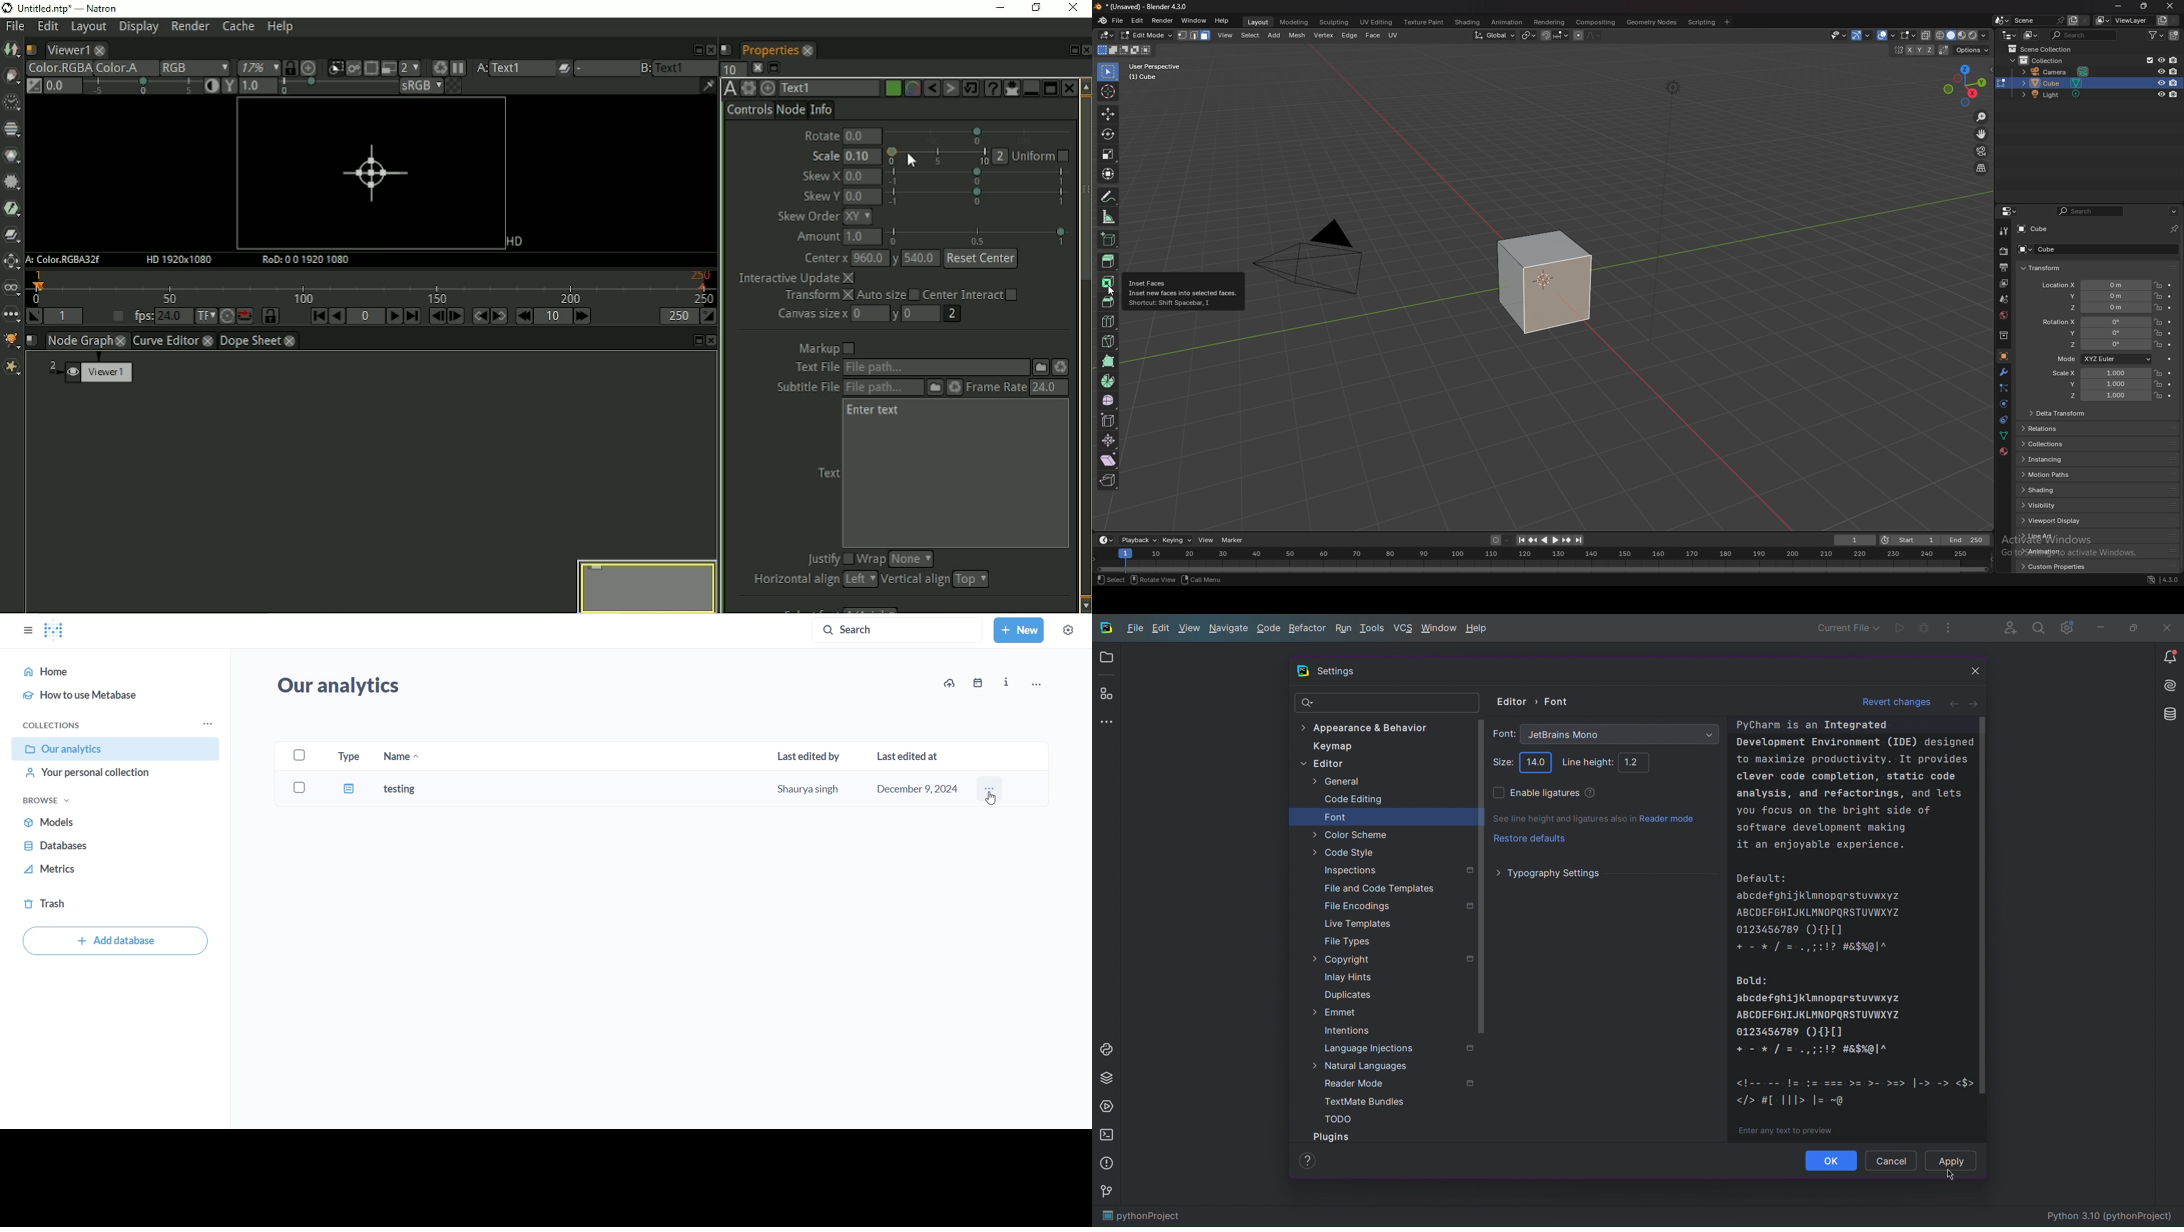 Image resolution: width=2184 pixels, height=1232 pixels. I want to click on Font, so click(1622, 735).